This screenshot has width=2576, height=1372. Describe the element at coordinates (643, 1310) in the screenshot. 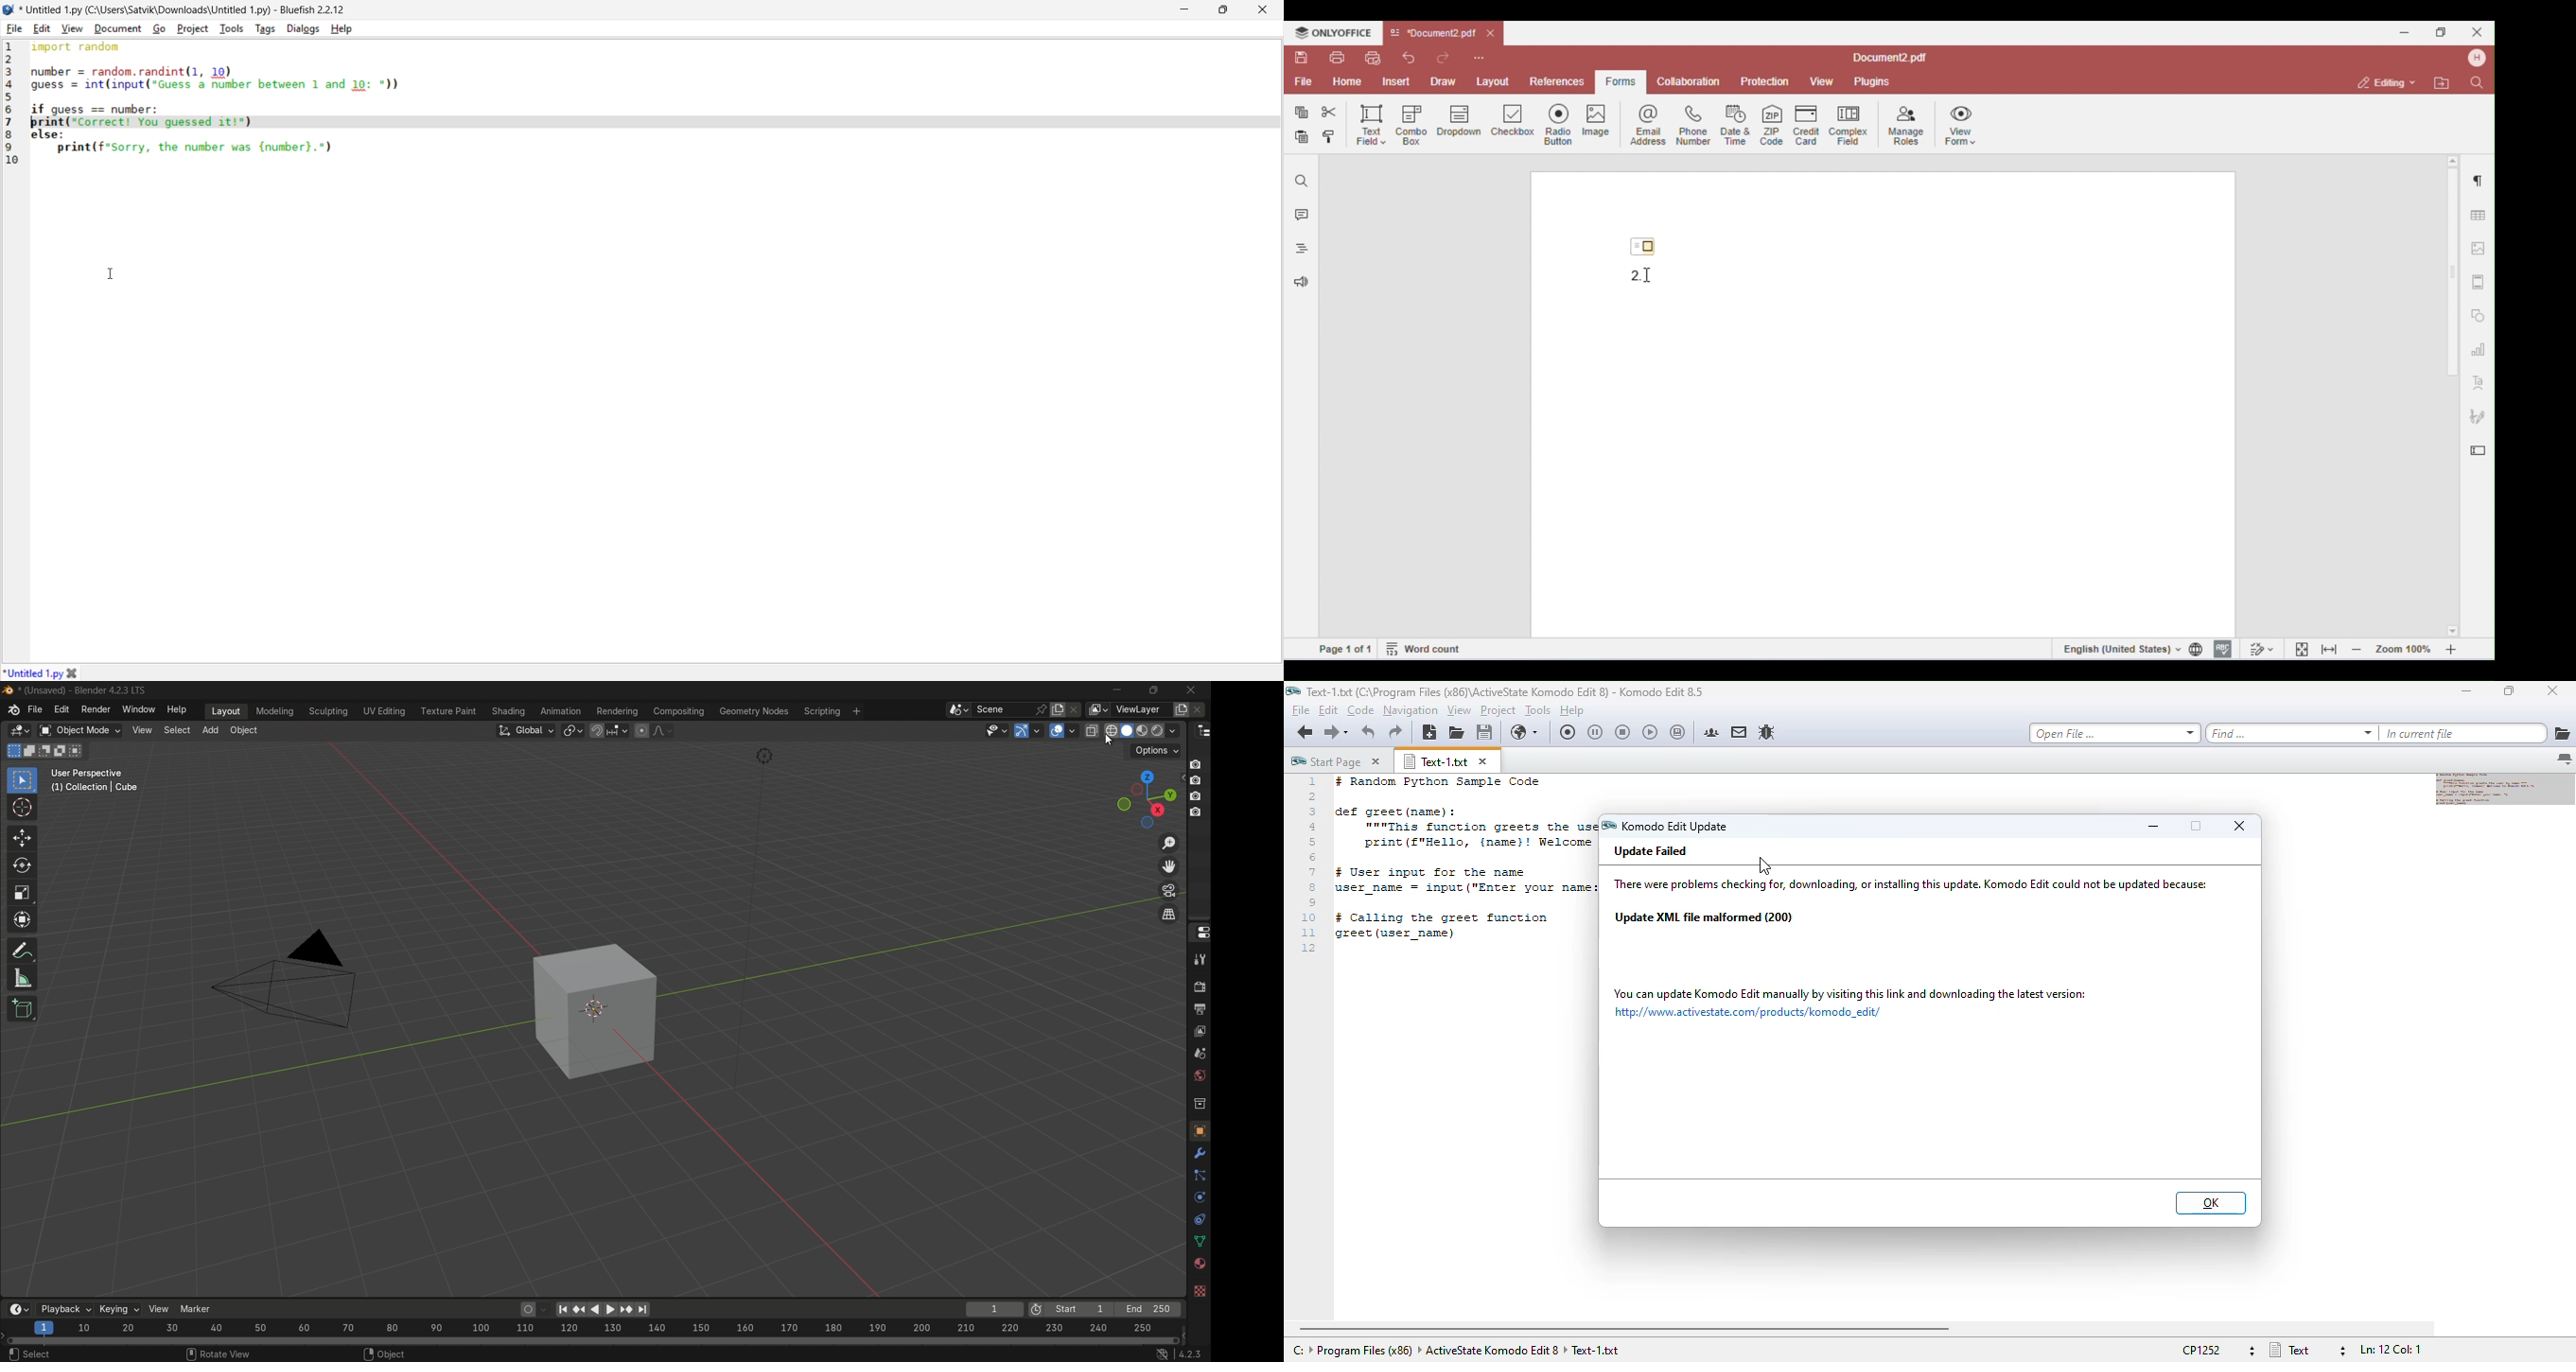

I see `jump to endpoint` at that location.